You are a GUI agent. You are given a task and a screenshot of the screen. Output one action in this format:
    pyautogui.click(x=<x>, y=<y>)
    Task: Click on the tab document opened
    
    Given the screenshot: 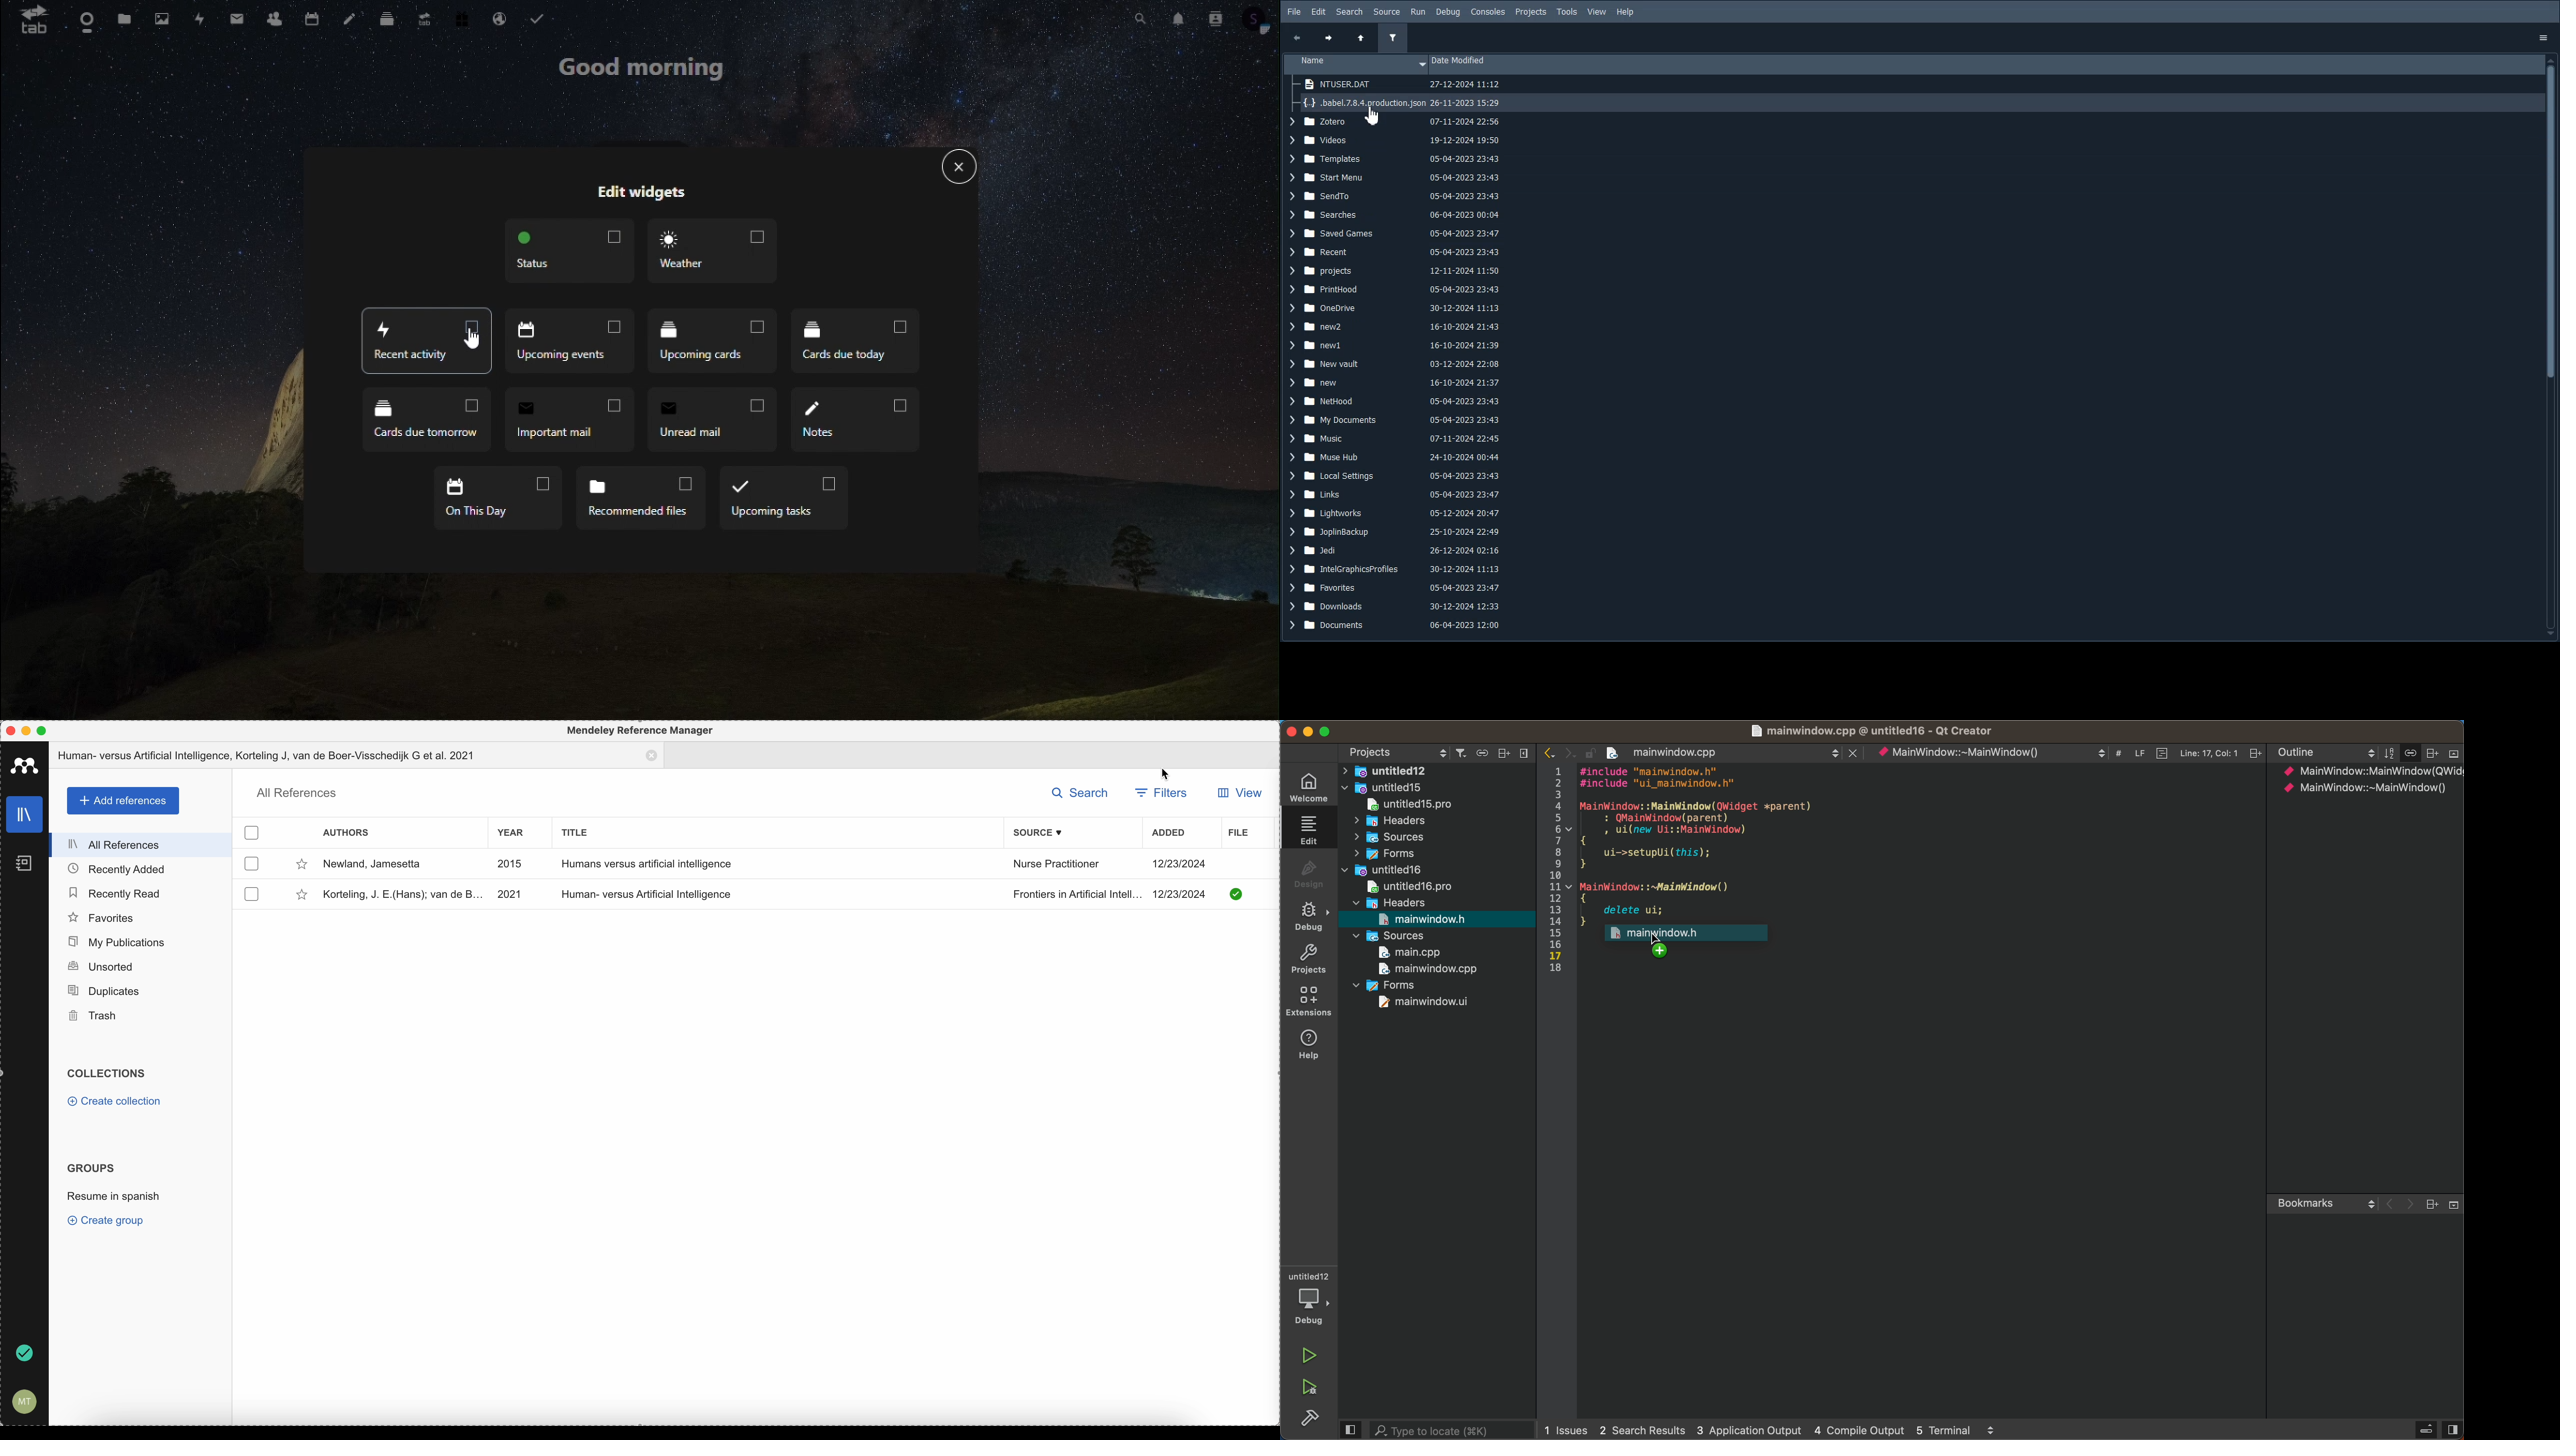 What is the action you would take?
    pyautogui.click(x=357, y=755)
    